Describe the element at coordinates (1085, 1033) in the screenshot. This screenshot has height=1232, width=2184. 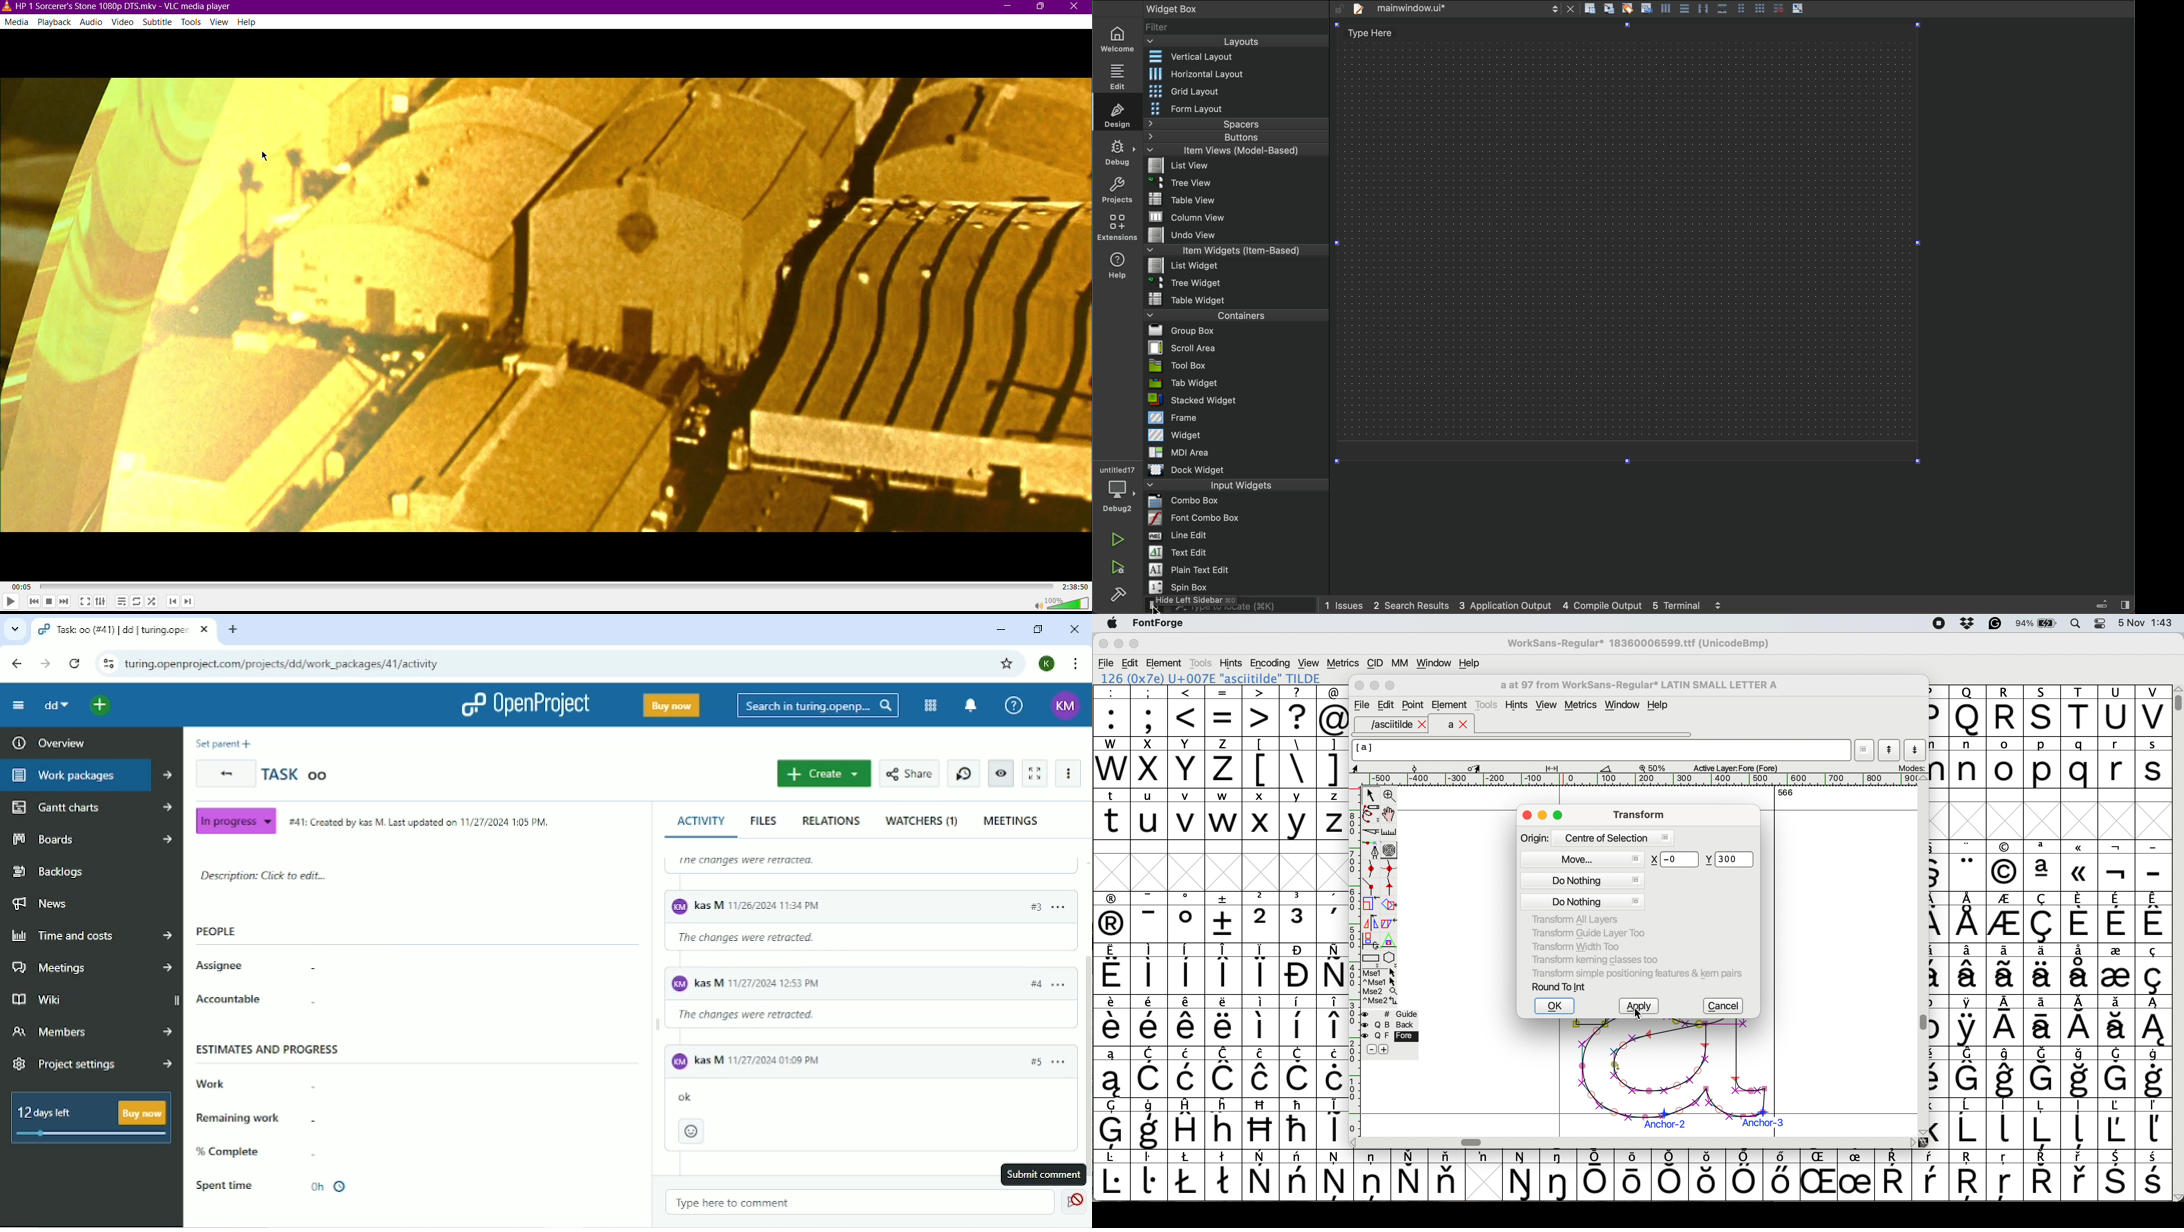
I see `Vertical scrollbar` at that location.